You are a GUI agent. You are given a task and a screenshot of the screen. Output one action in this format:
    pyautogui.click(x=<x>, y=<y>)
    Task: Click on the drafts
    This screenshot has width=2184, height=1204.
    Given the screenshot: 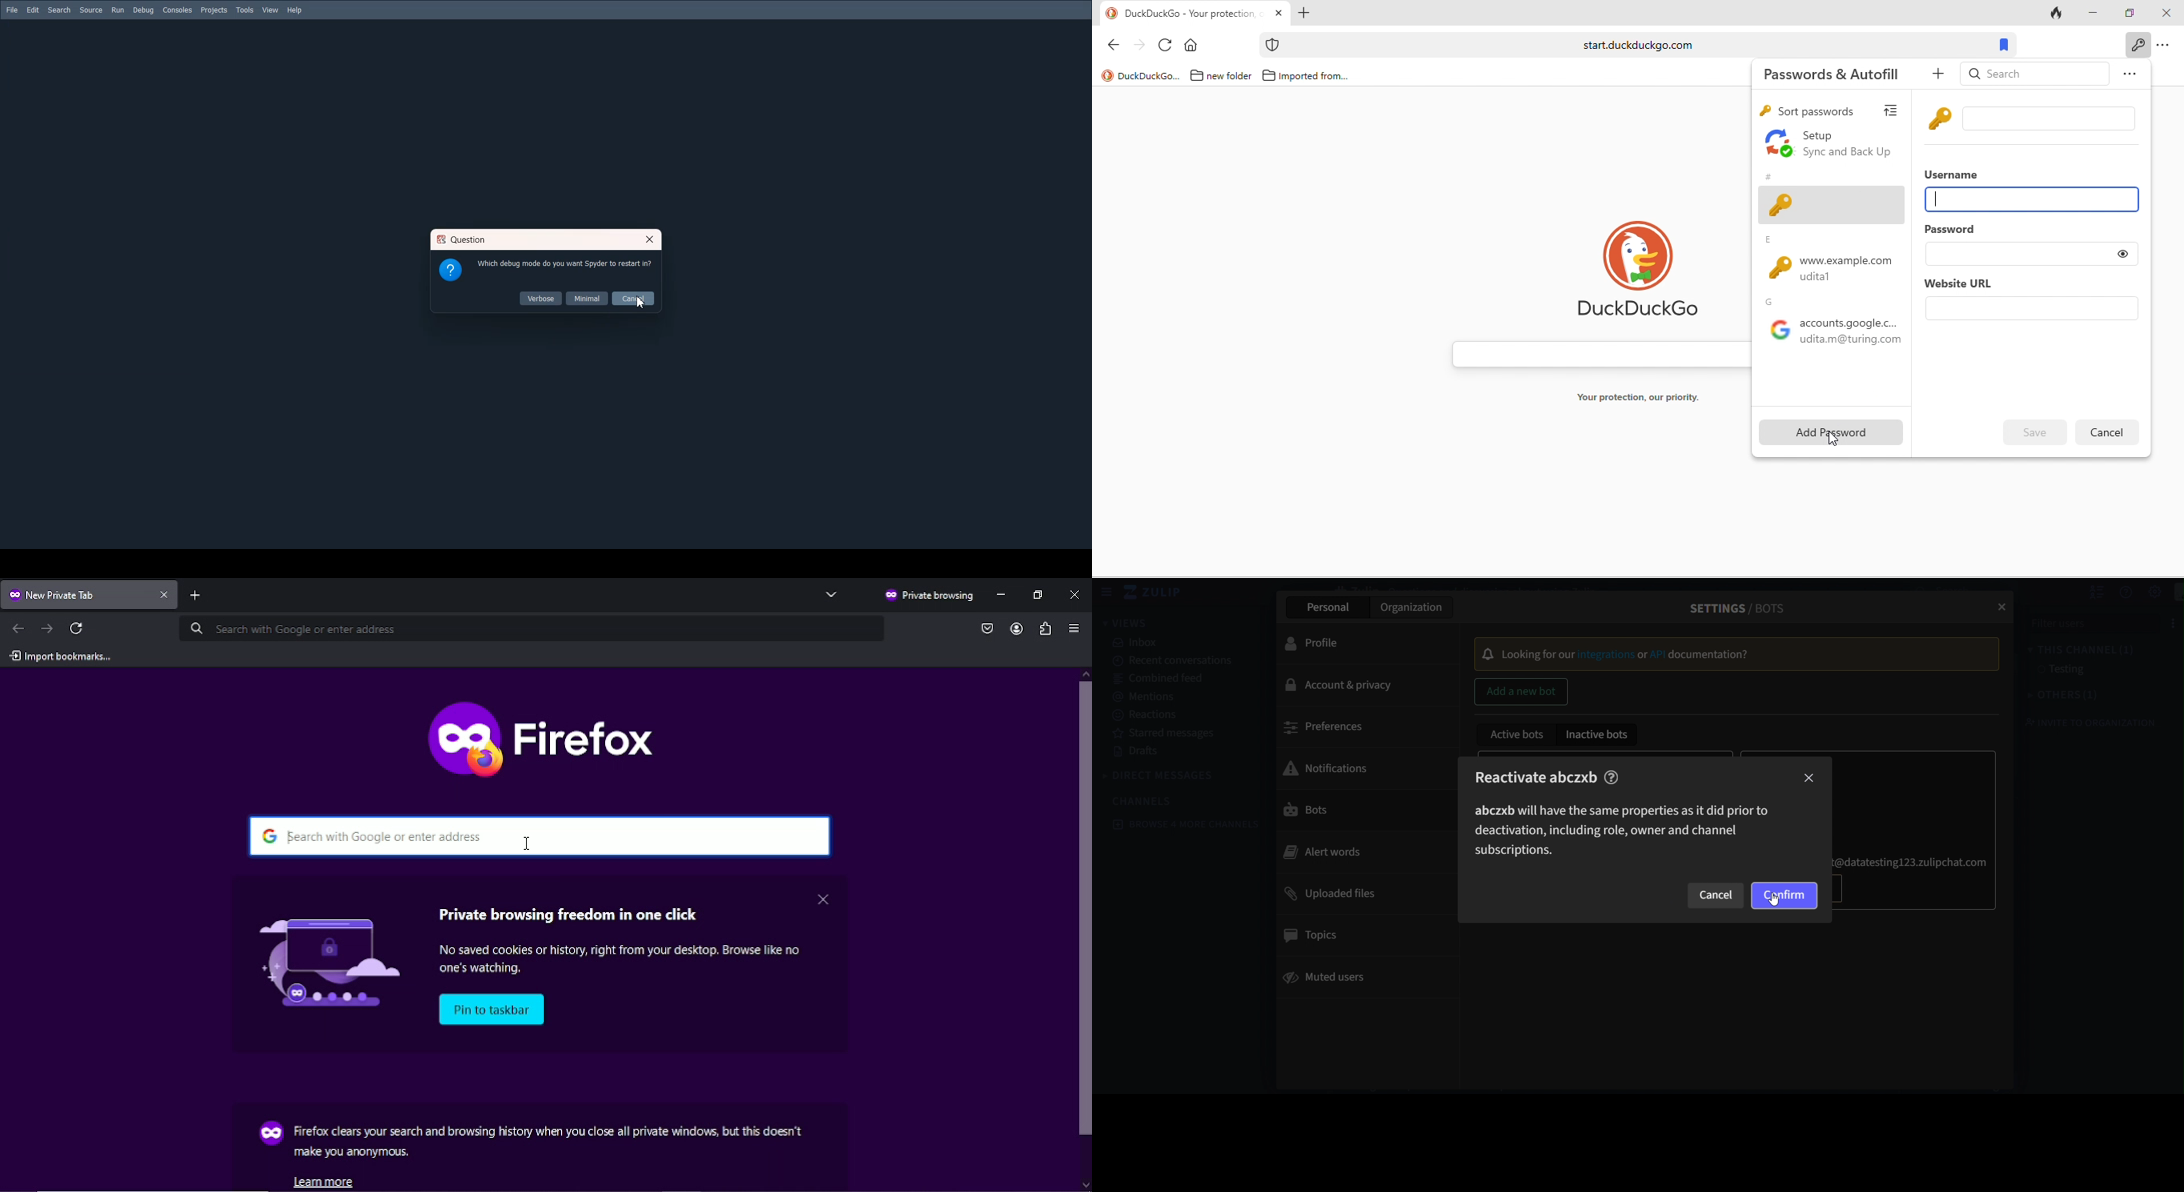 What is the action you would take?
    pyautogui.click(x=1140, y=752)
    